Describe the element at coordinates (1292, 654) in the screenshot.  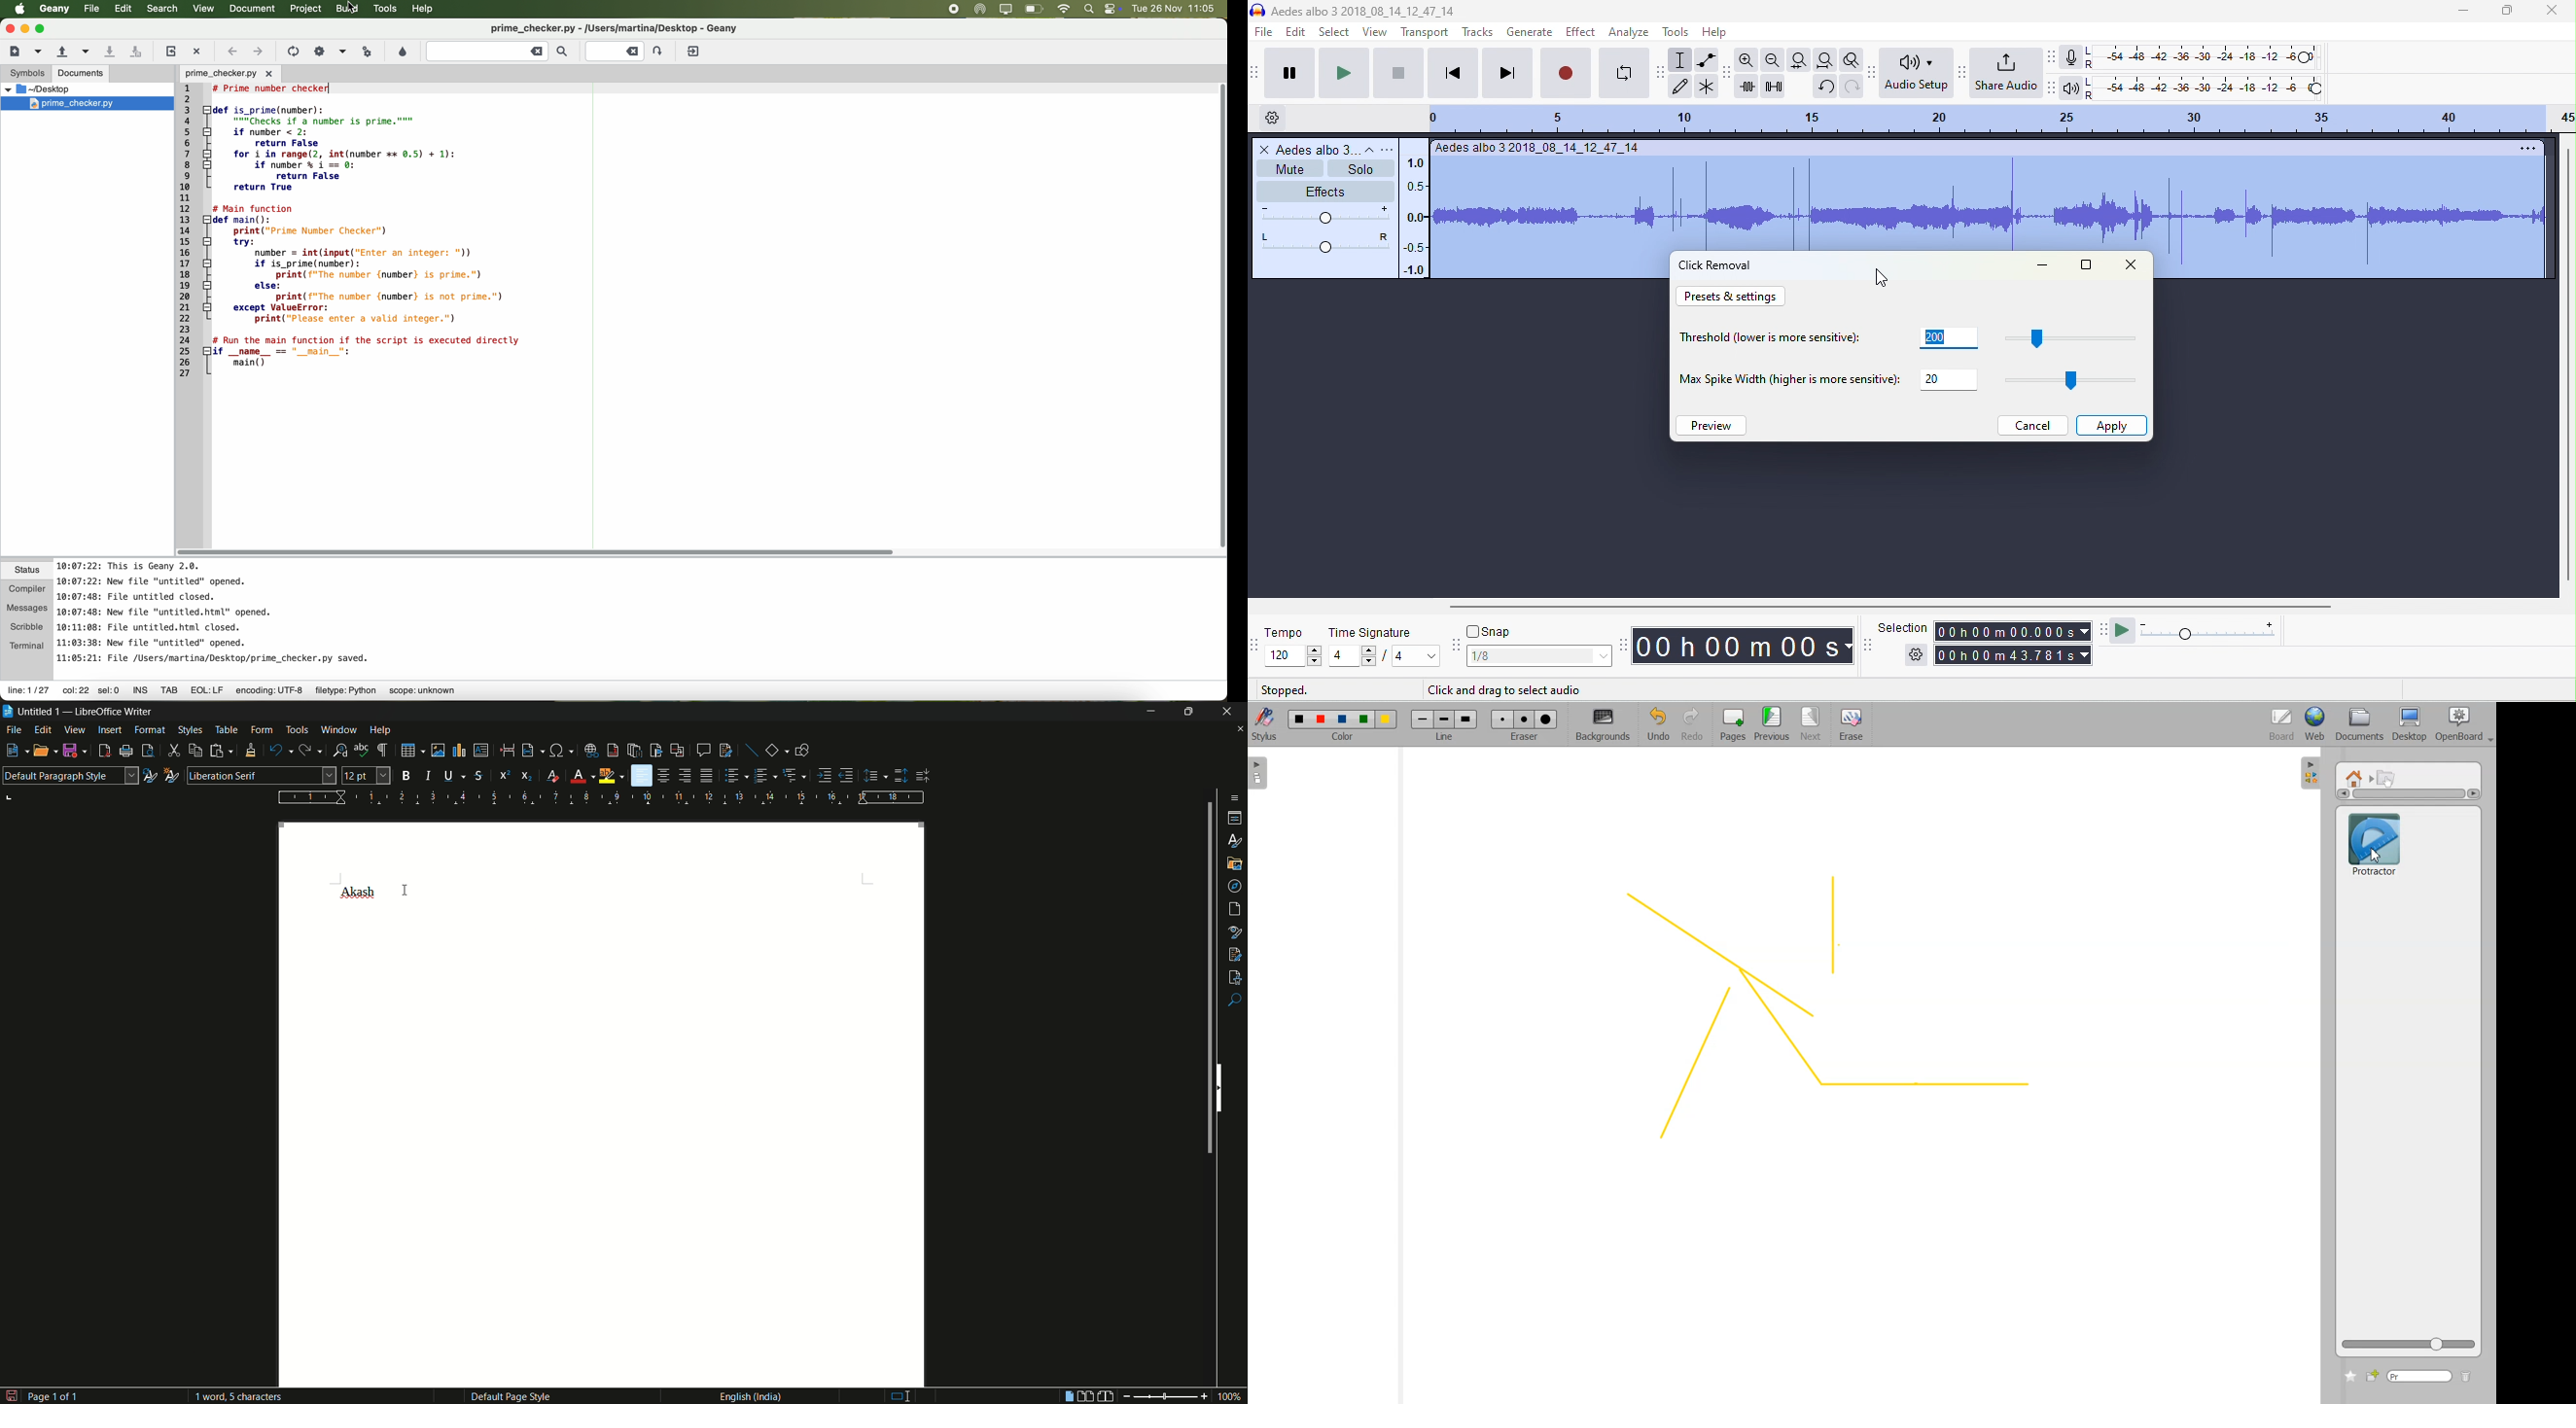
I see `select tempo` at that location.